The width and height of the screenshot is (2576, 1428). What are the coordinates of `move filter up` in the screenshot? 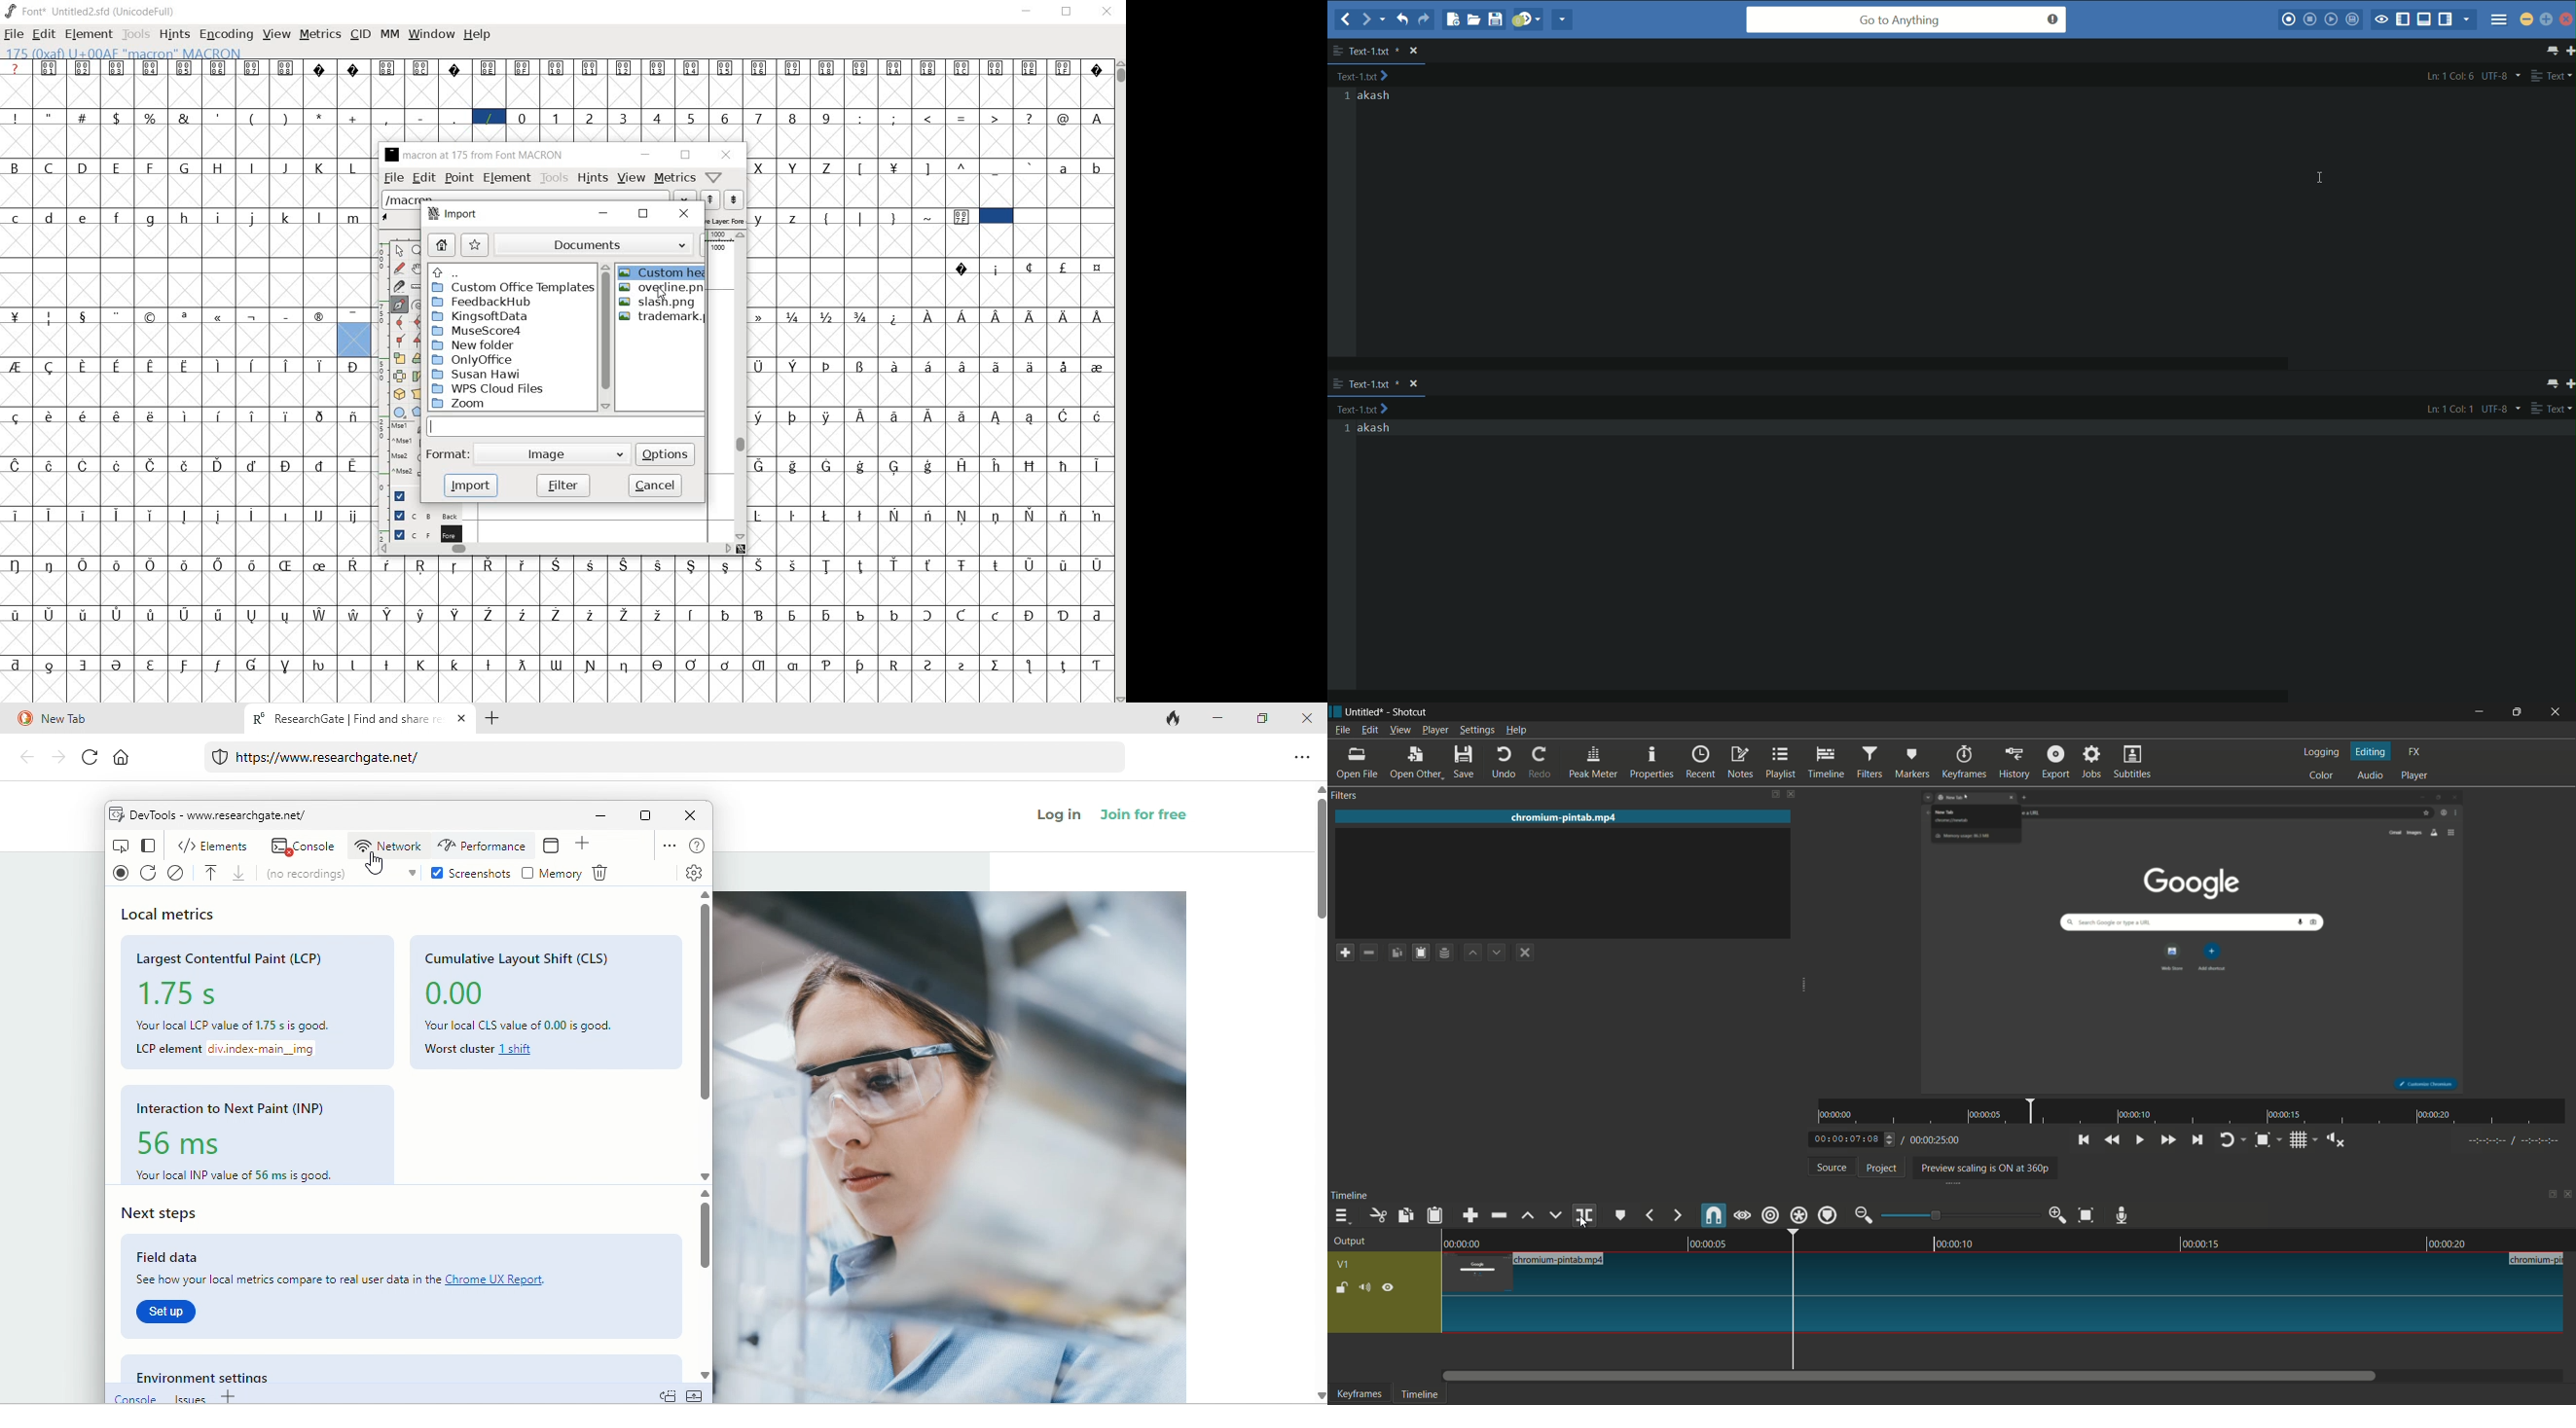 It's located at (1473, 953).